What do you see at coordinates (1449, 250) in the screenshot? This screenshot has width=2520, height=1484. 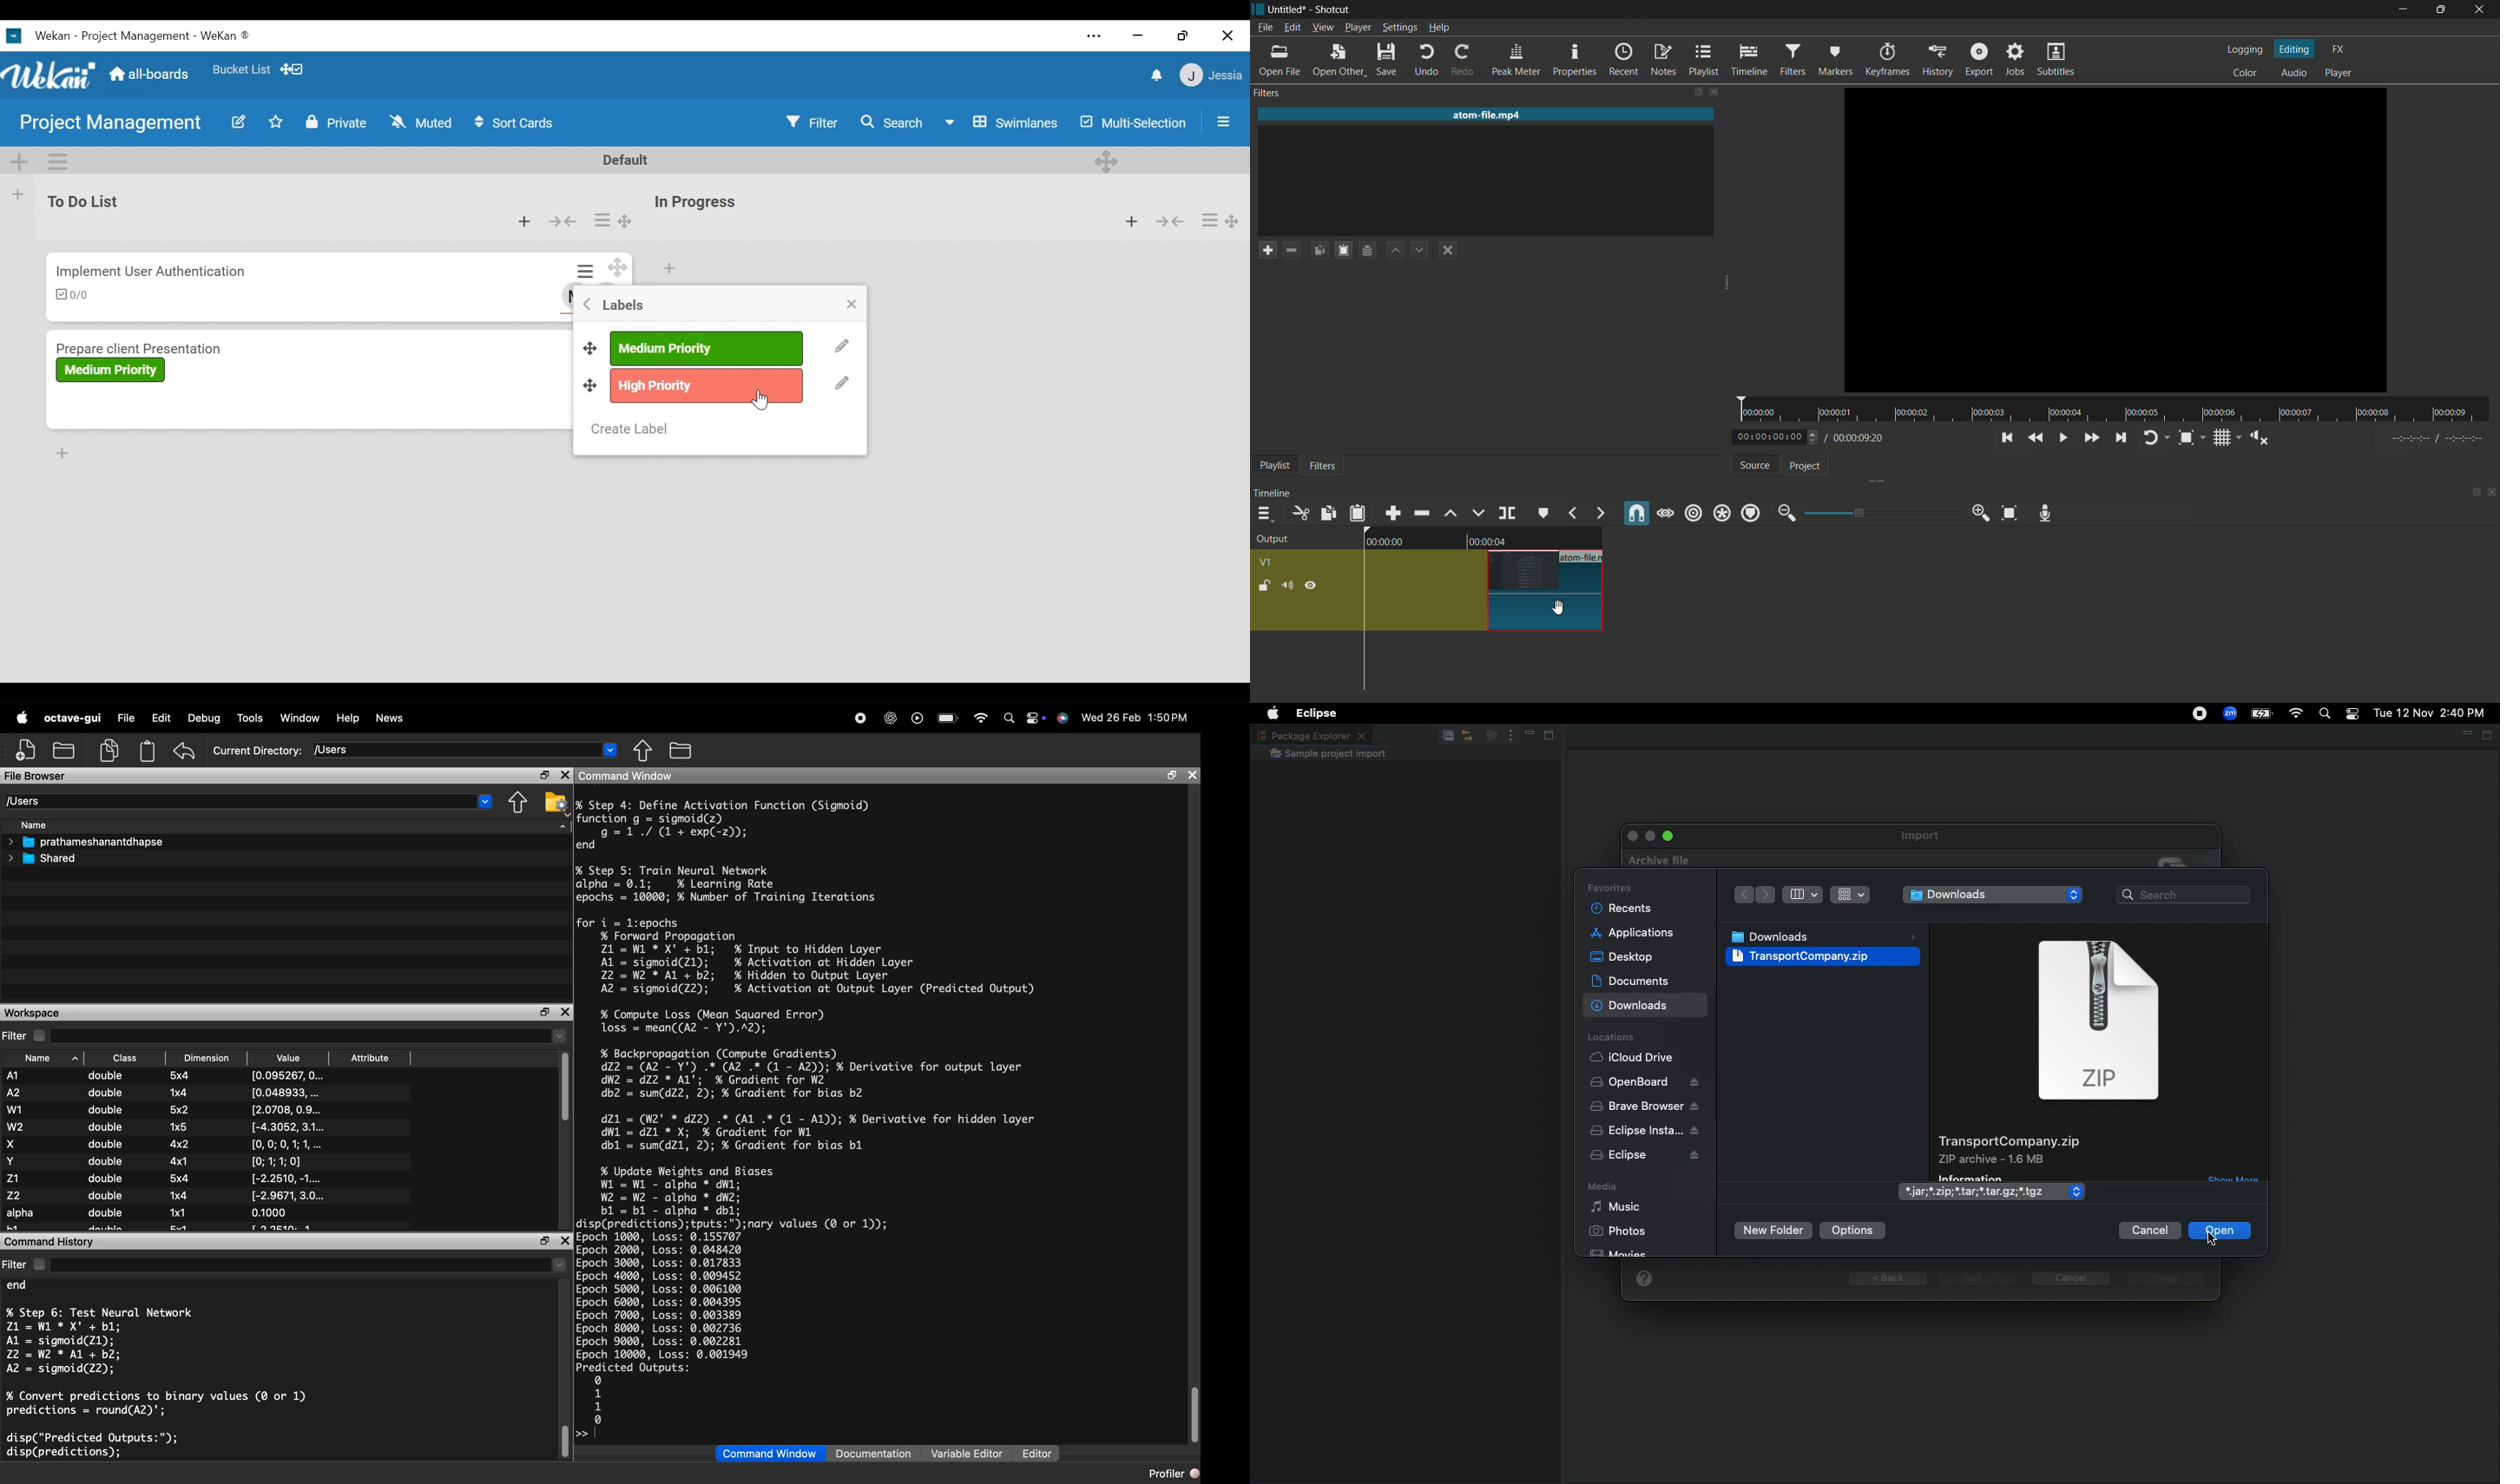 I see `deselect the i=filter` at bounding box center [1449, 250].